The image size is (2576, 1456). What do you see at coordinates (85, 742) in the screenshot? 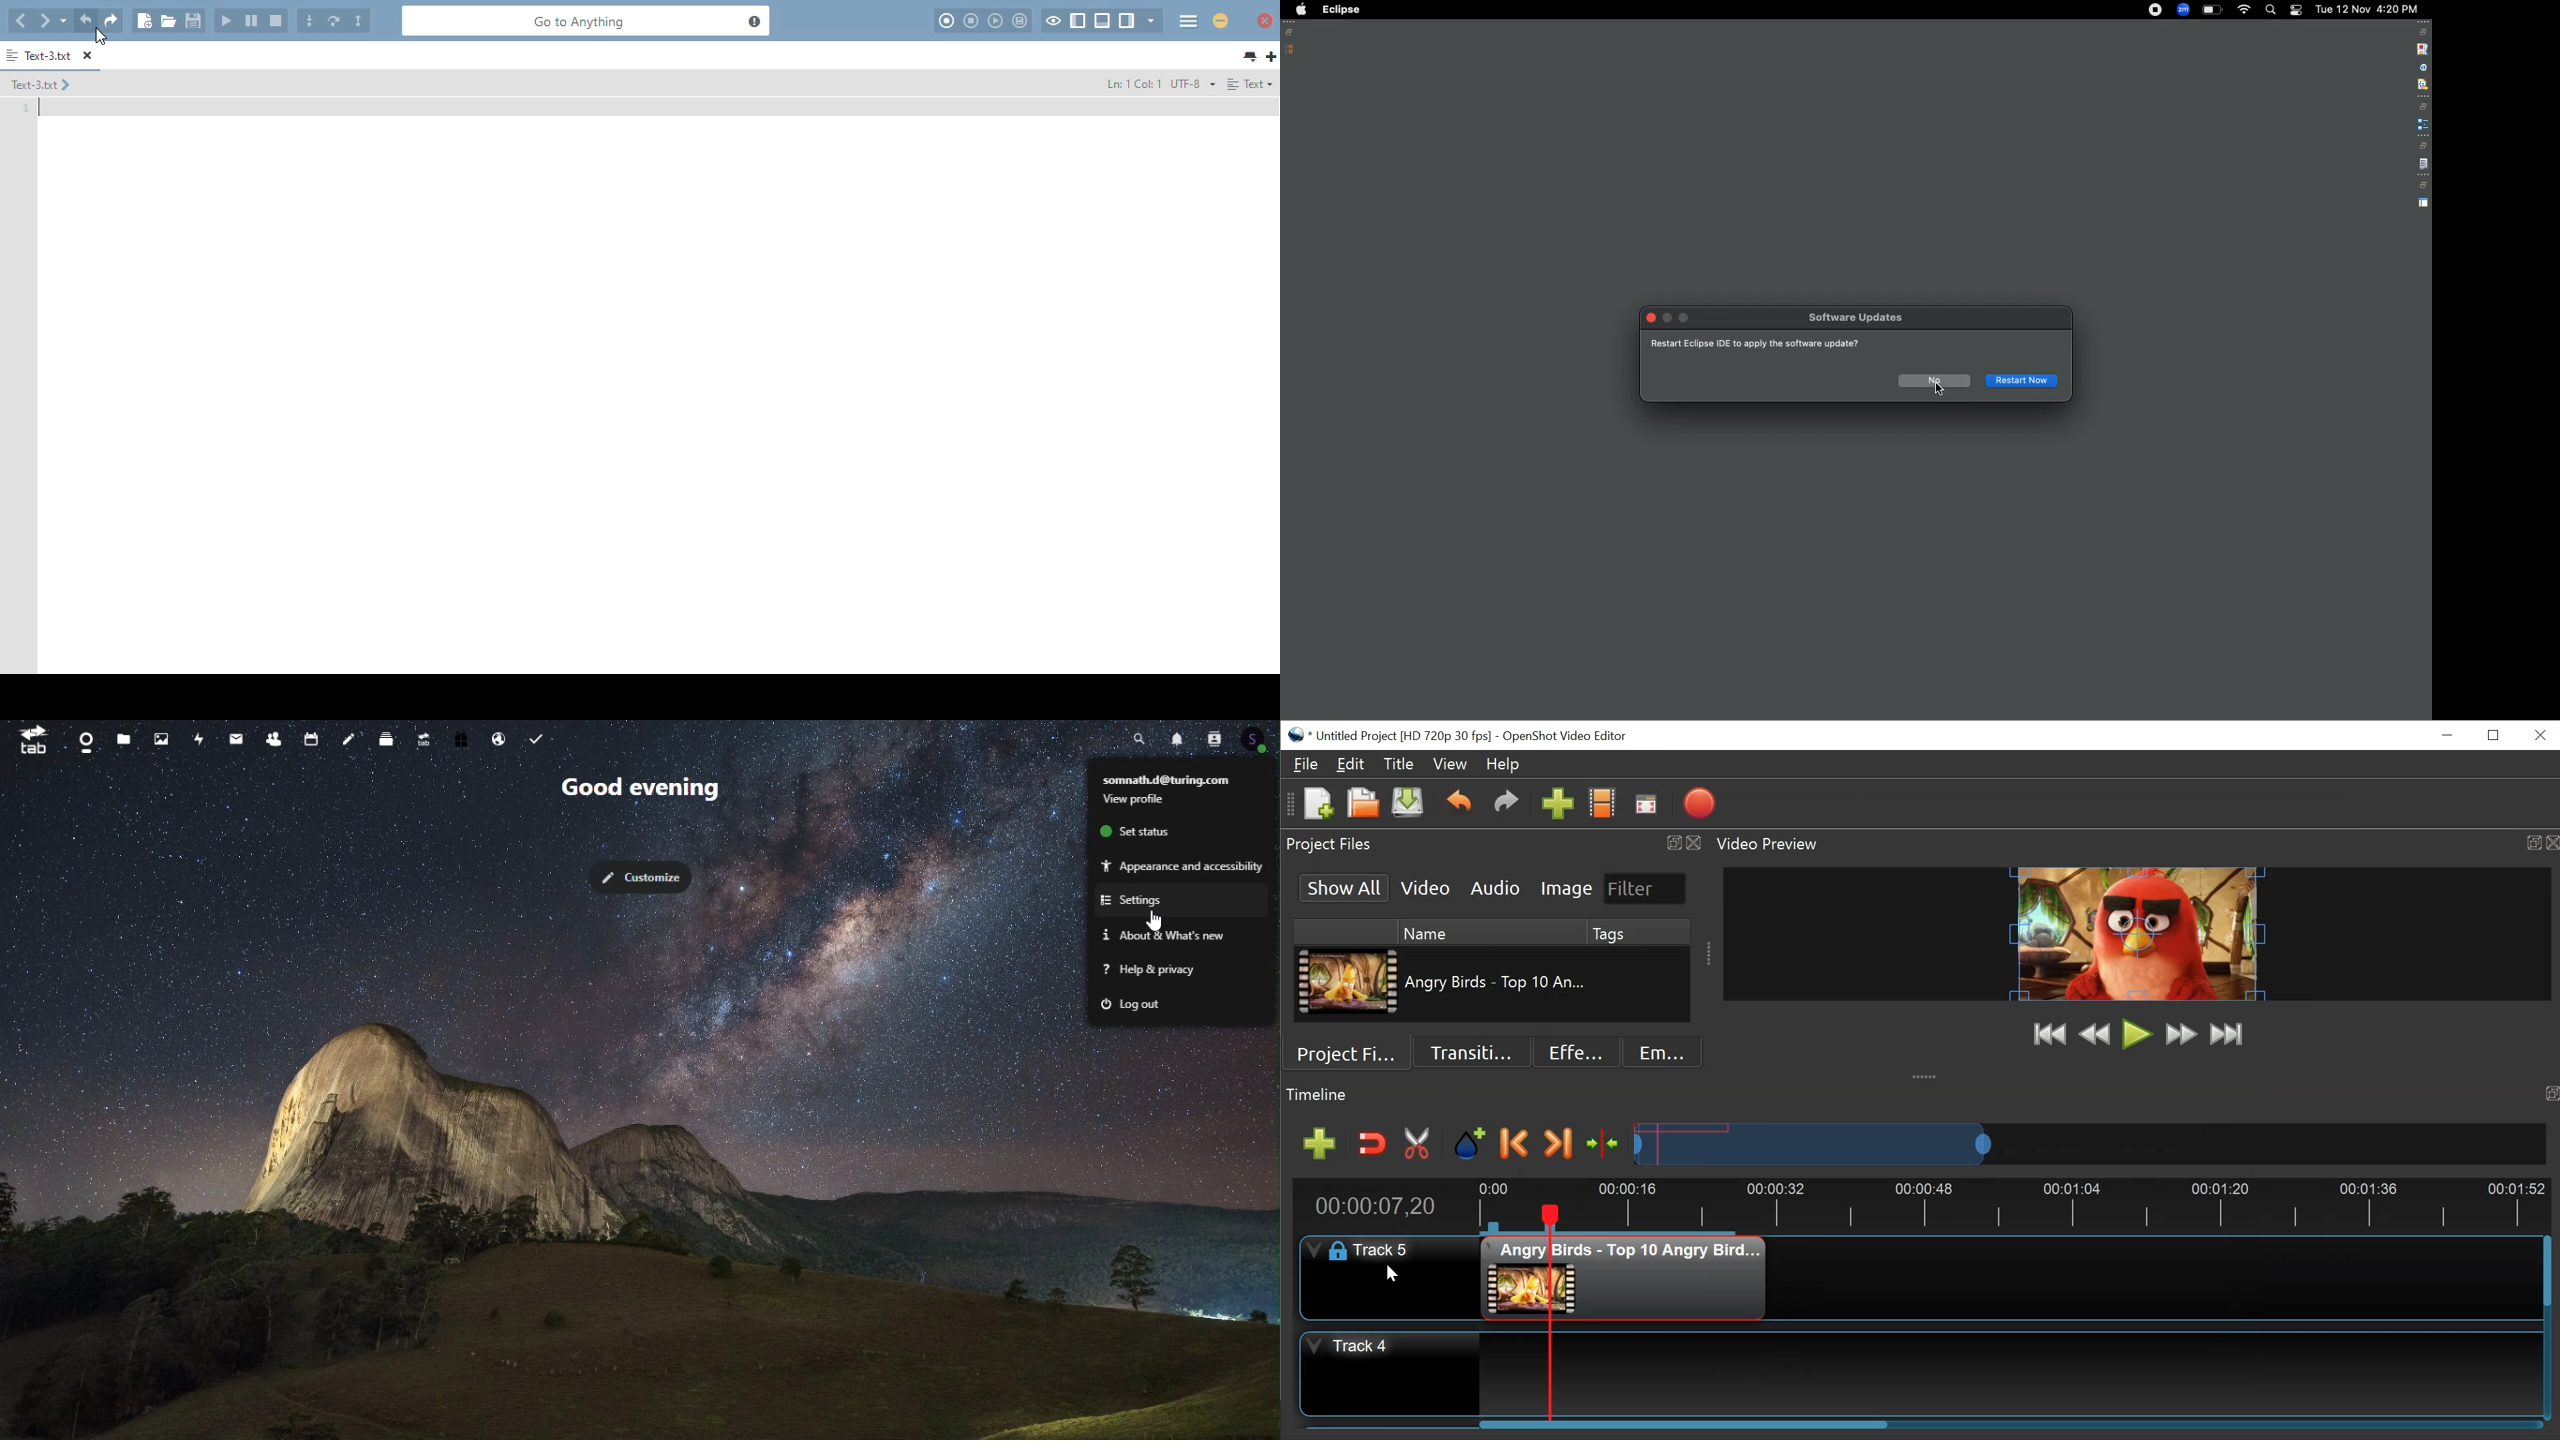
I see `dashboard` at bounding box center [85, 742].